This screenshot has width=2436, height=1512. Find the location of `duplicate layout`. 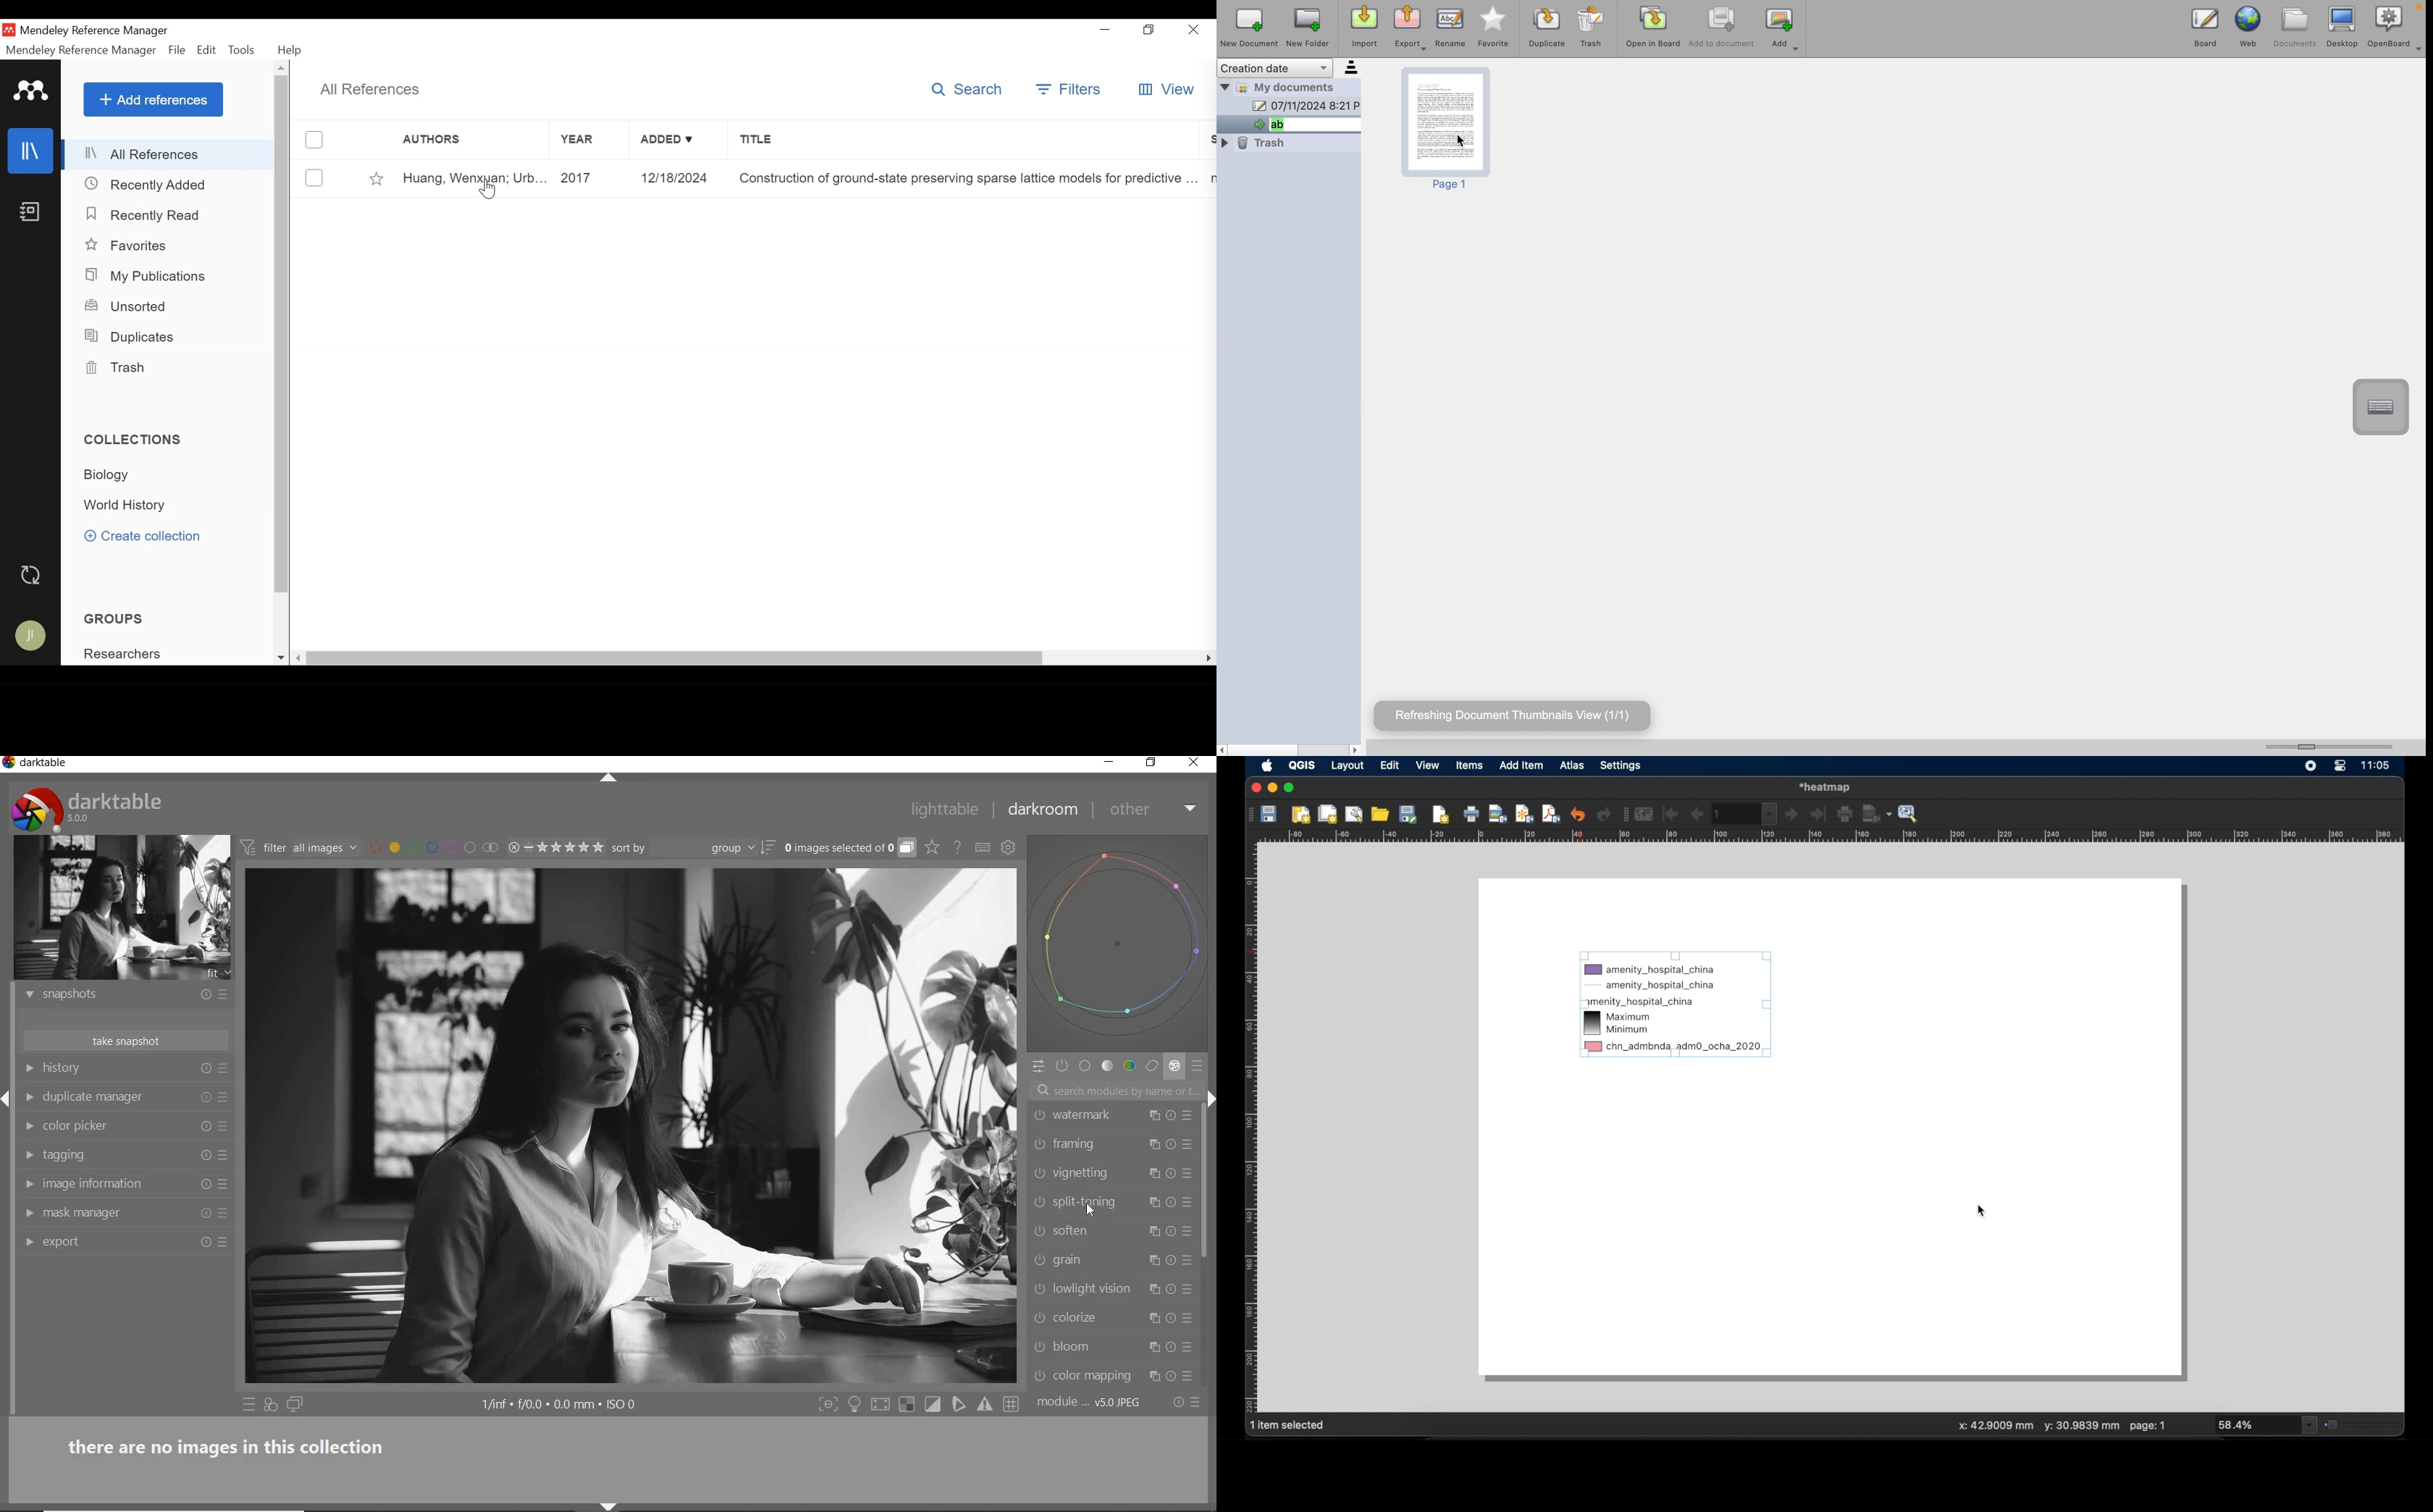

duplicate layout is located at coordinates (1329, 814).